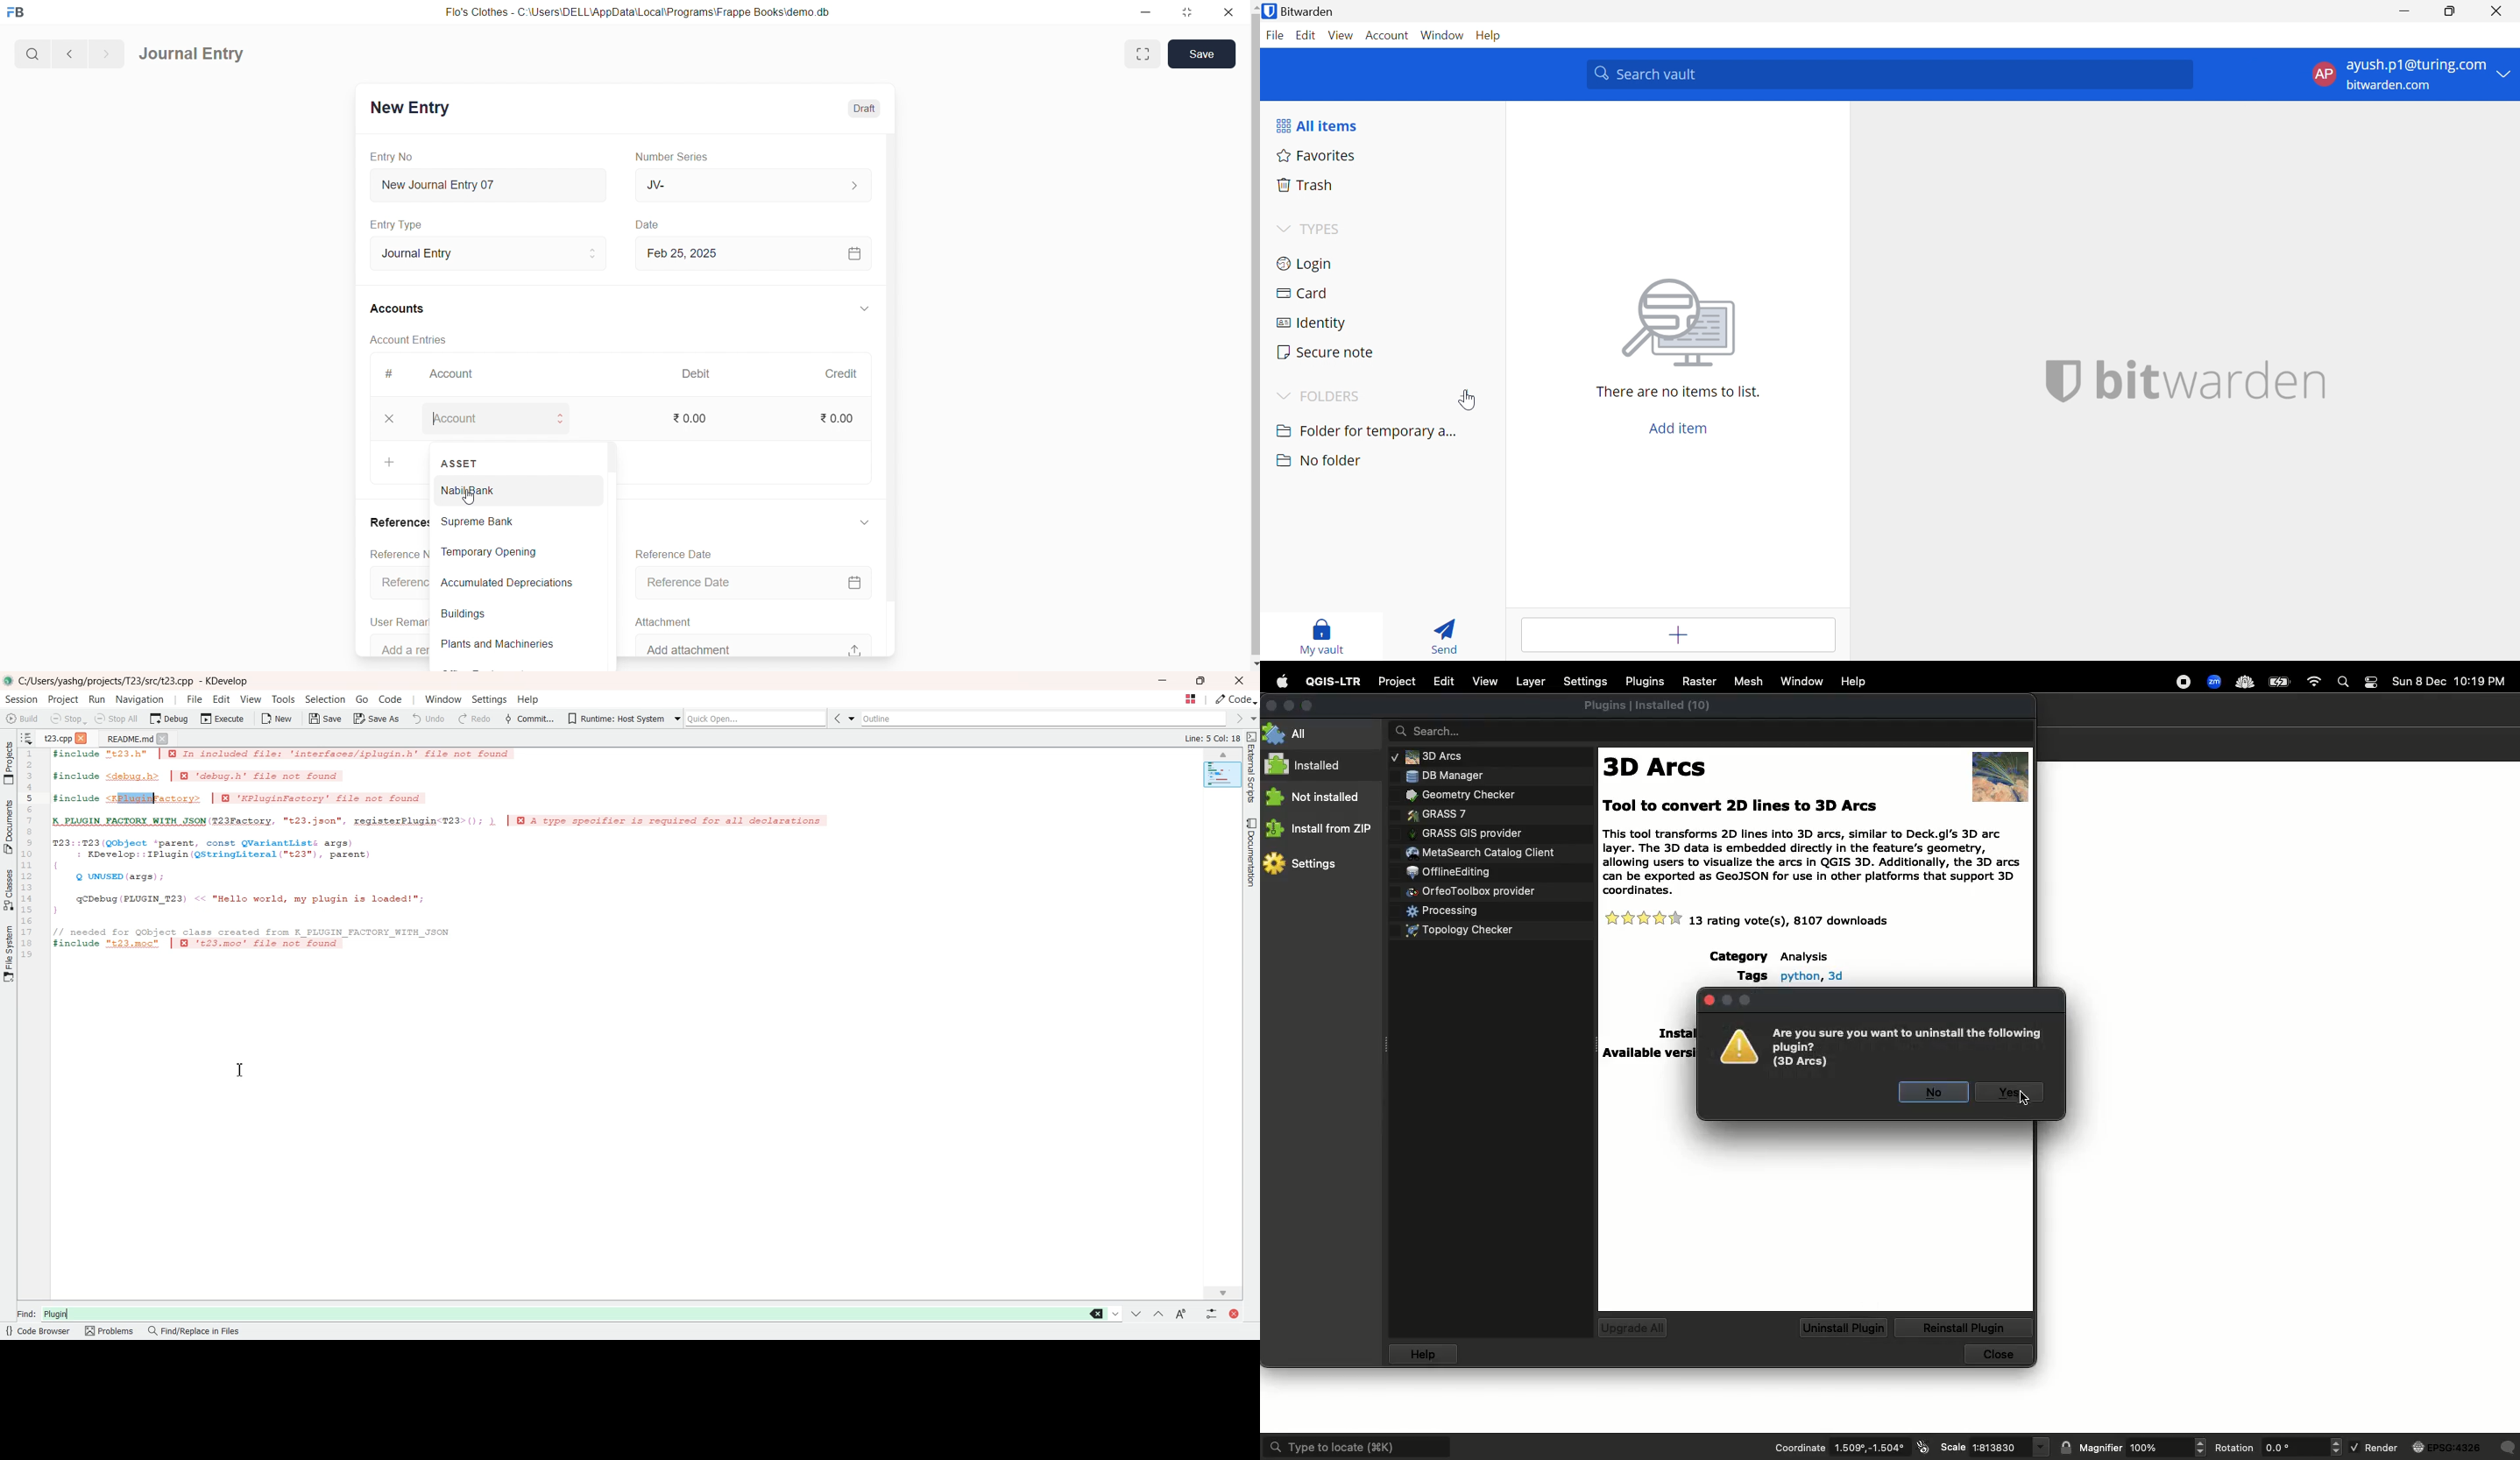 The image size is (2520, 1484). Describe the element at coordinates (2495, 11) in the screenshot. I see `Close` at that location.